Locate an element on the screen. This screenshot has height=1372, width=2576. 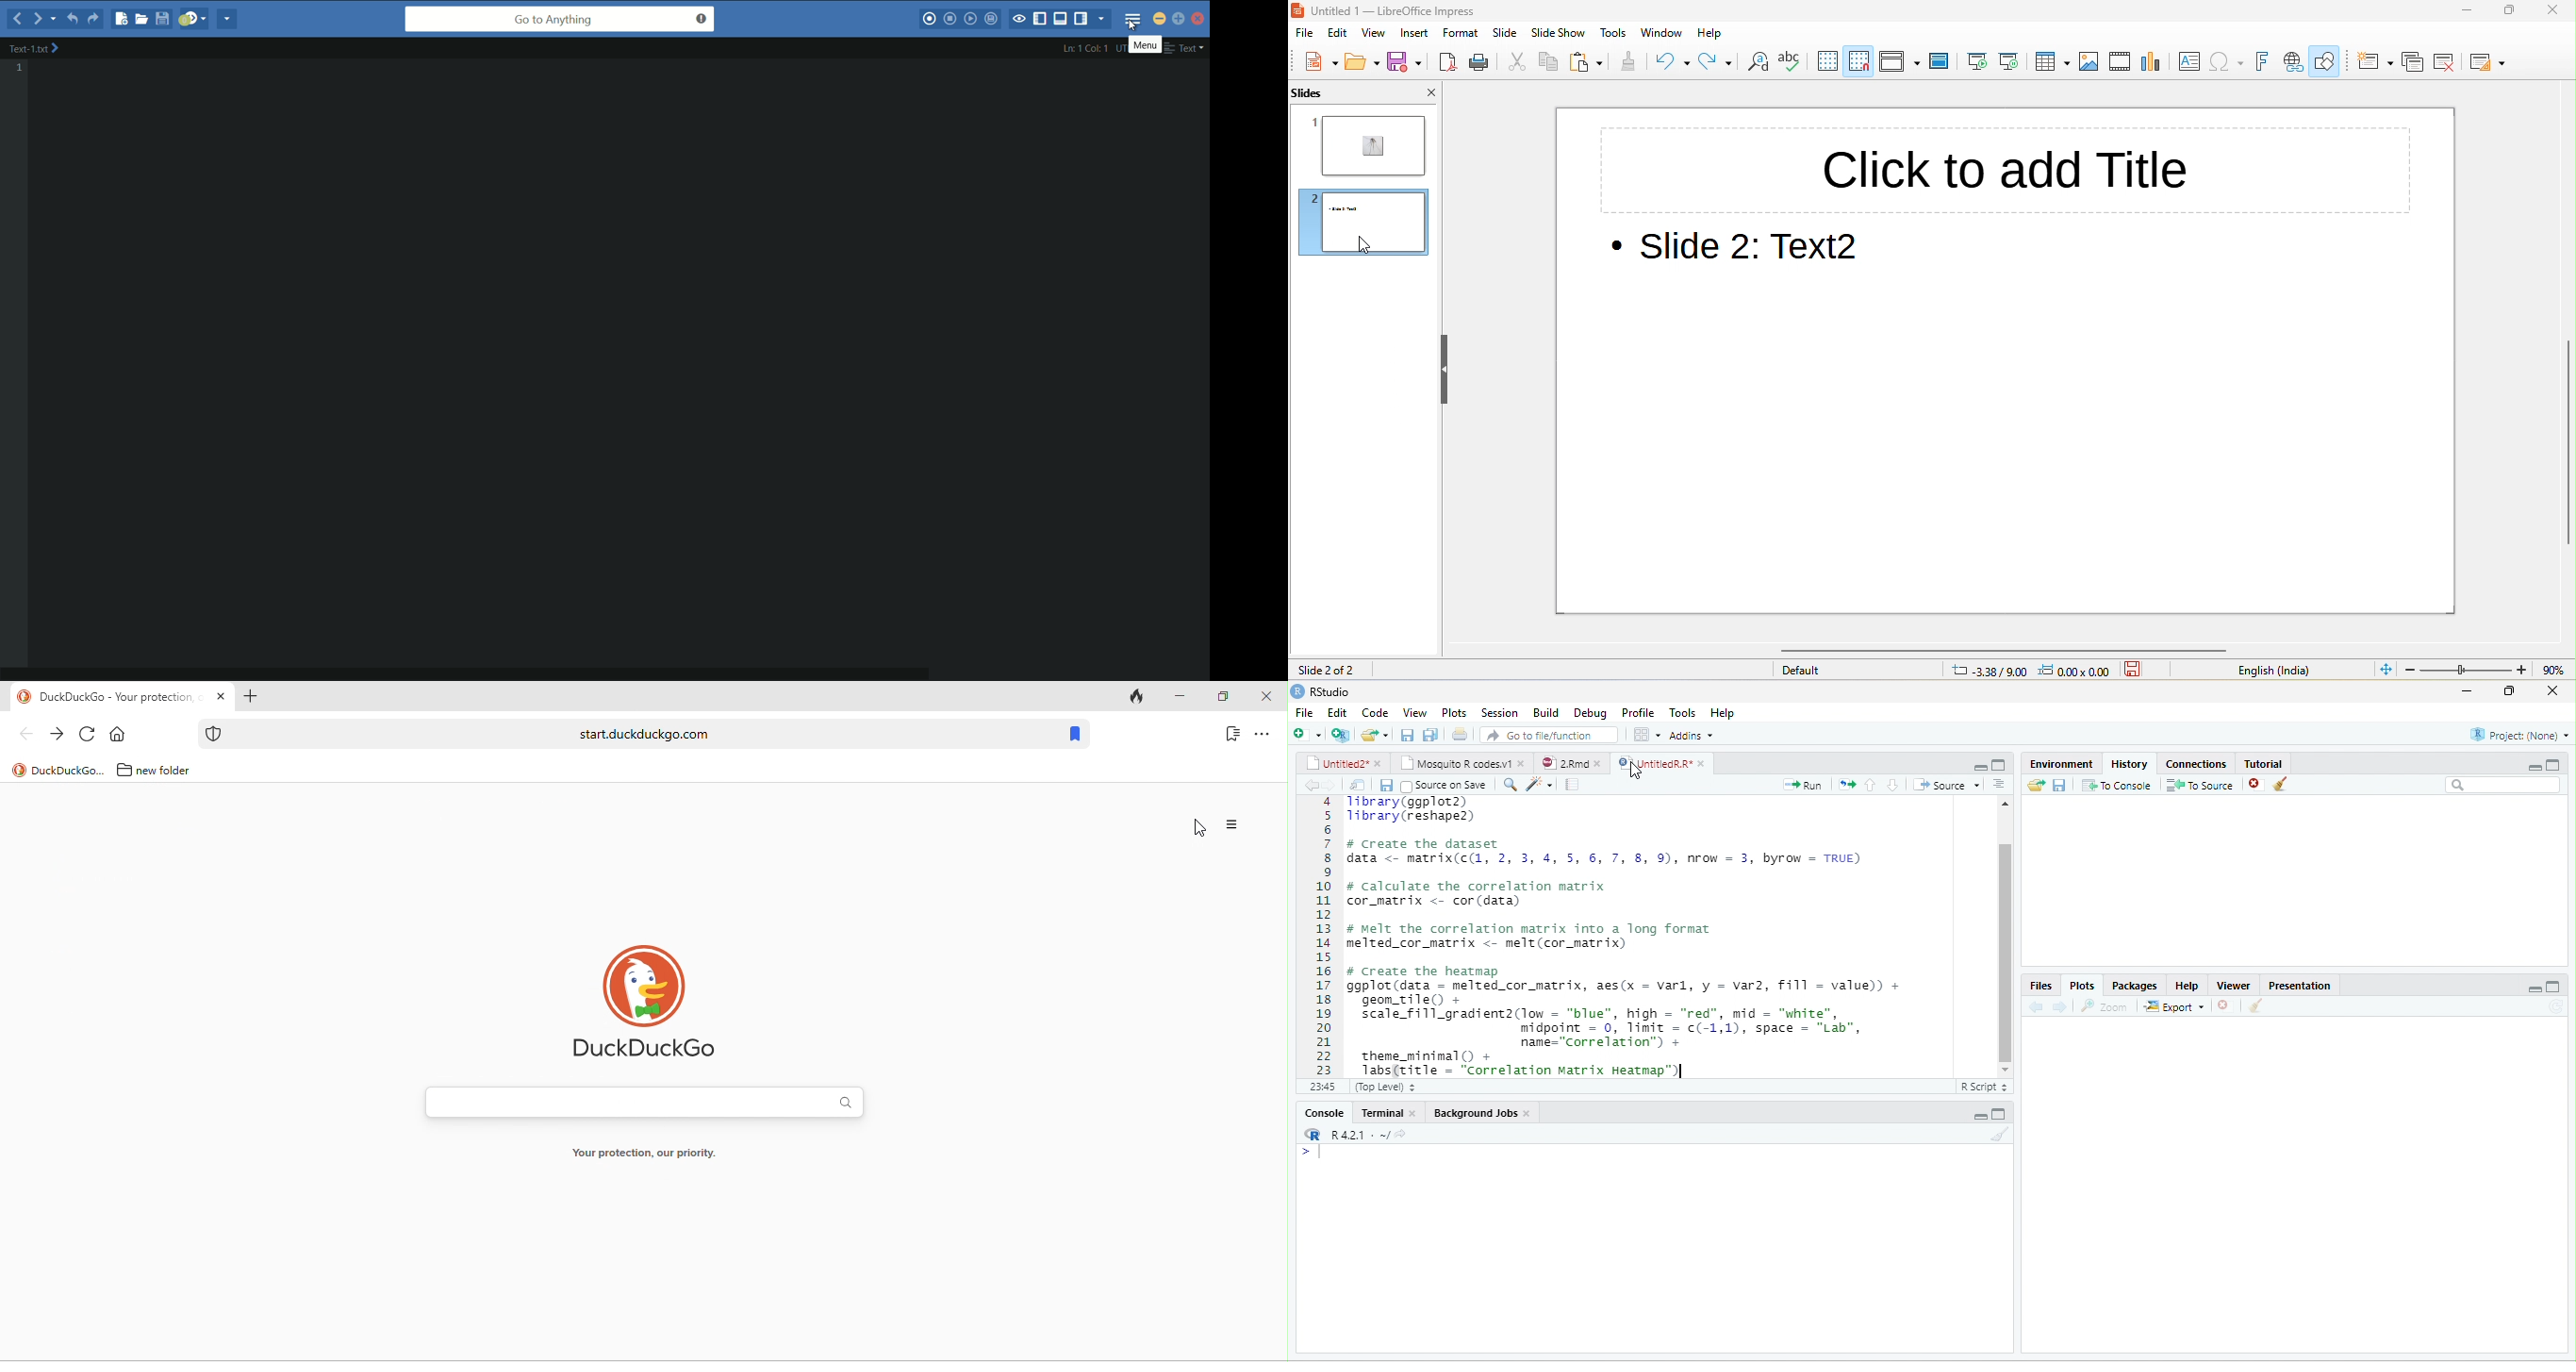
viewer is located at coordinates (2232, 983).